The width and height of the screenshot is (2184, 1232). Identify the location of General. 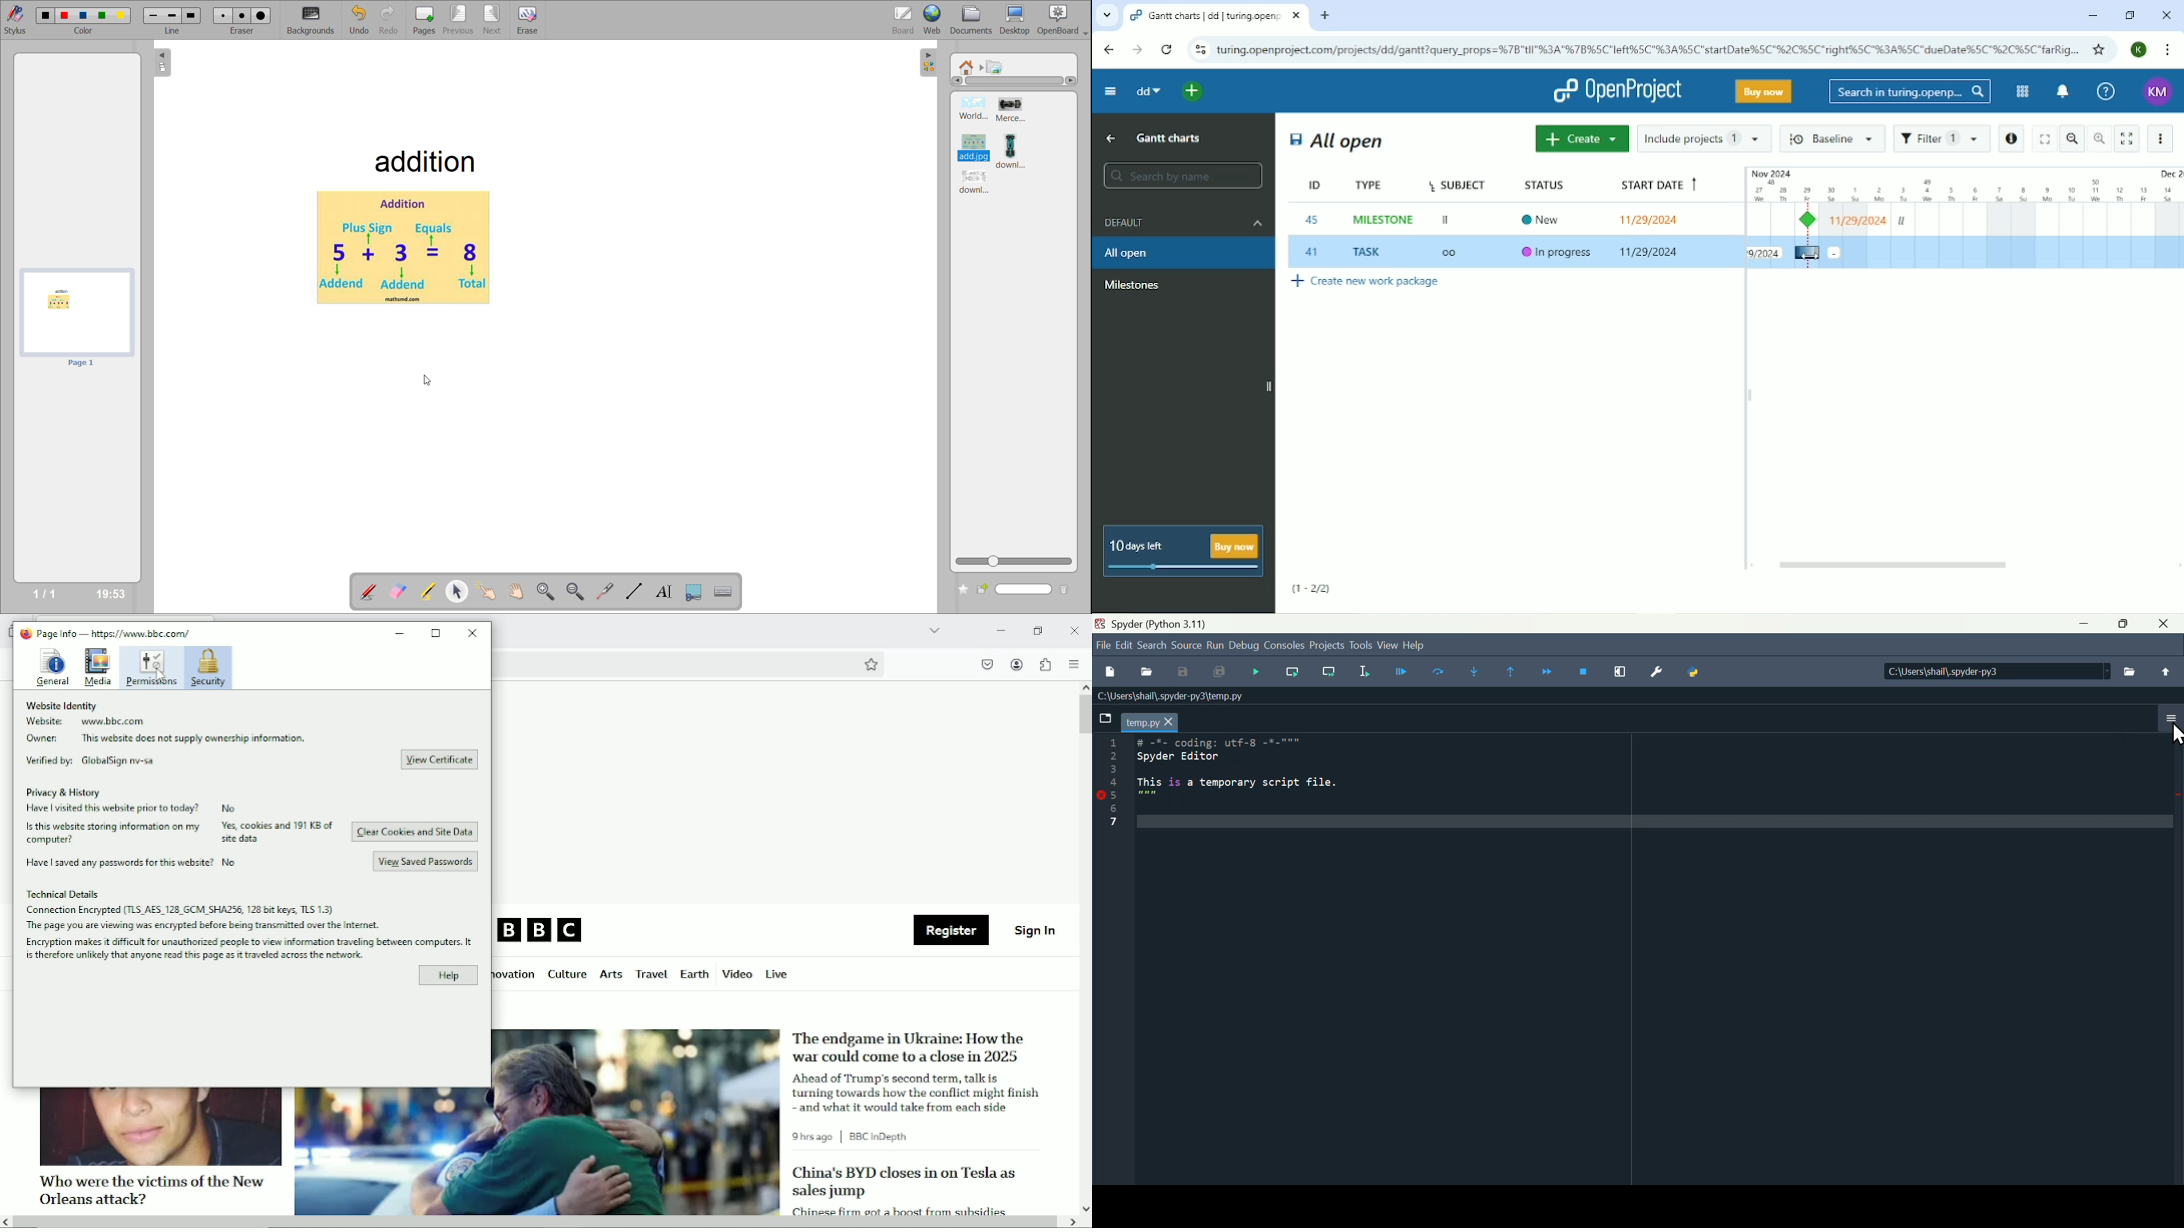
(51, 666).